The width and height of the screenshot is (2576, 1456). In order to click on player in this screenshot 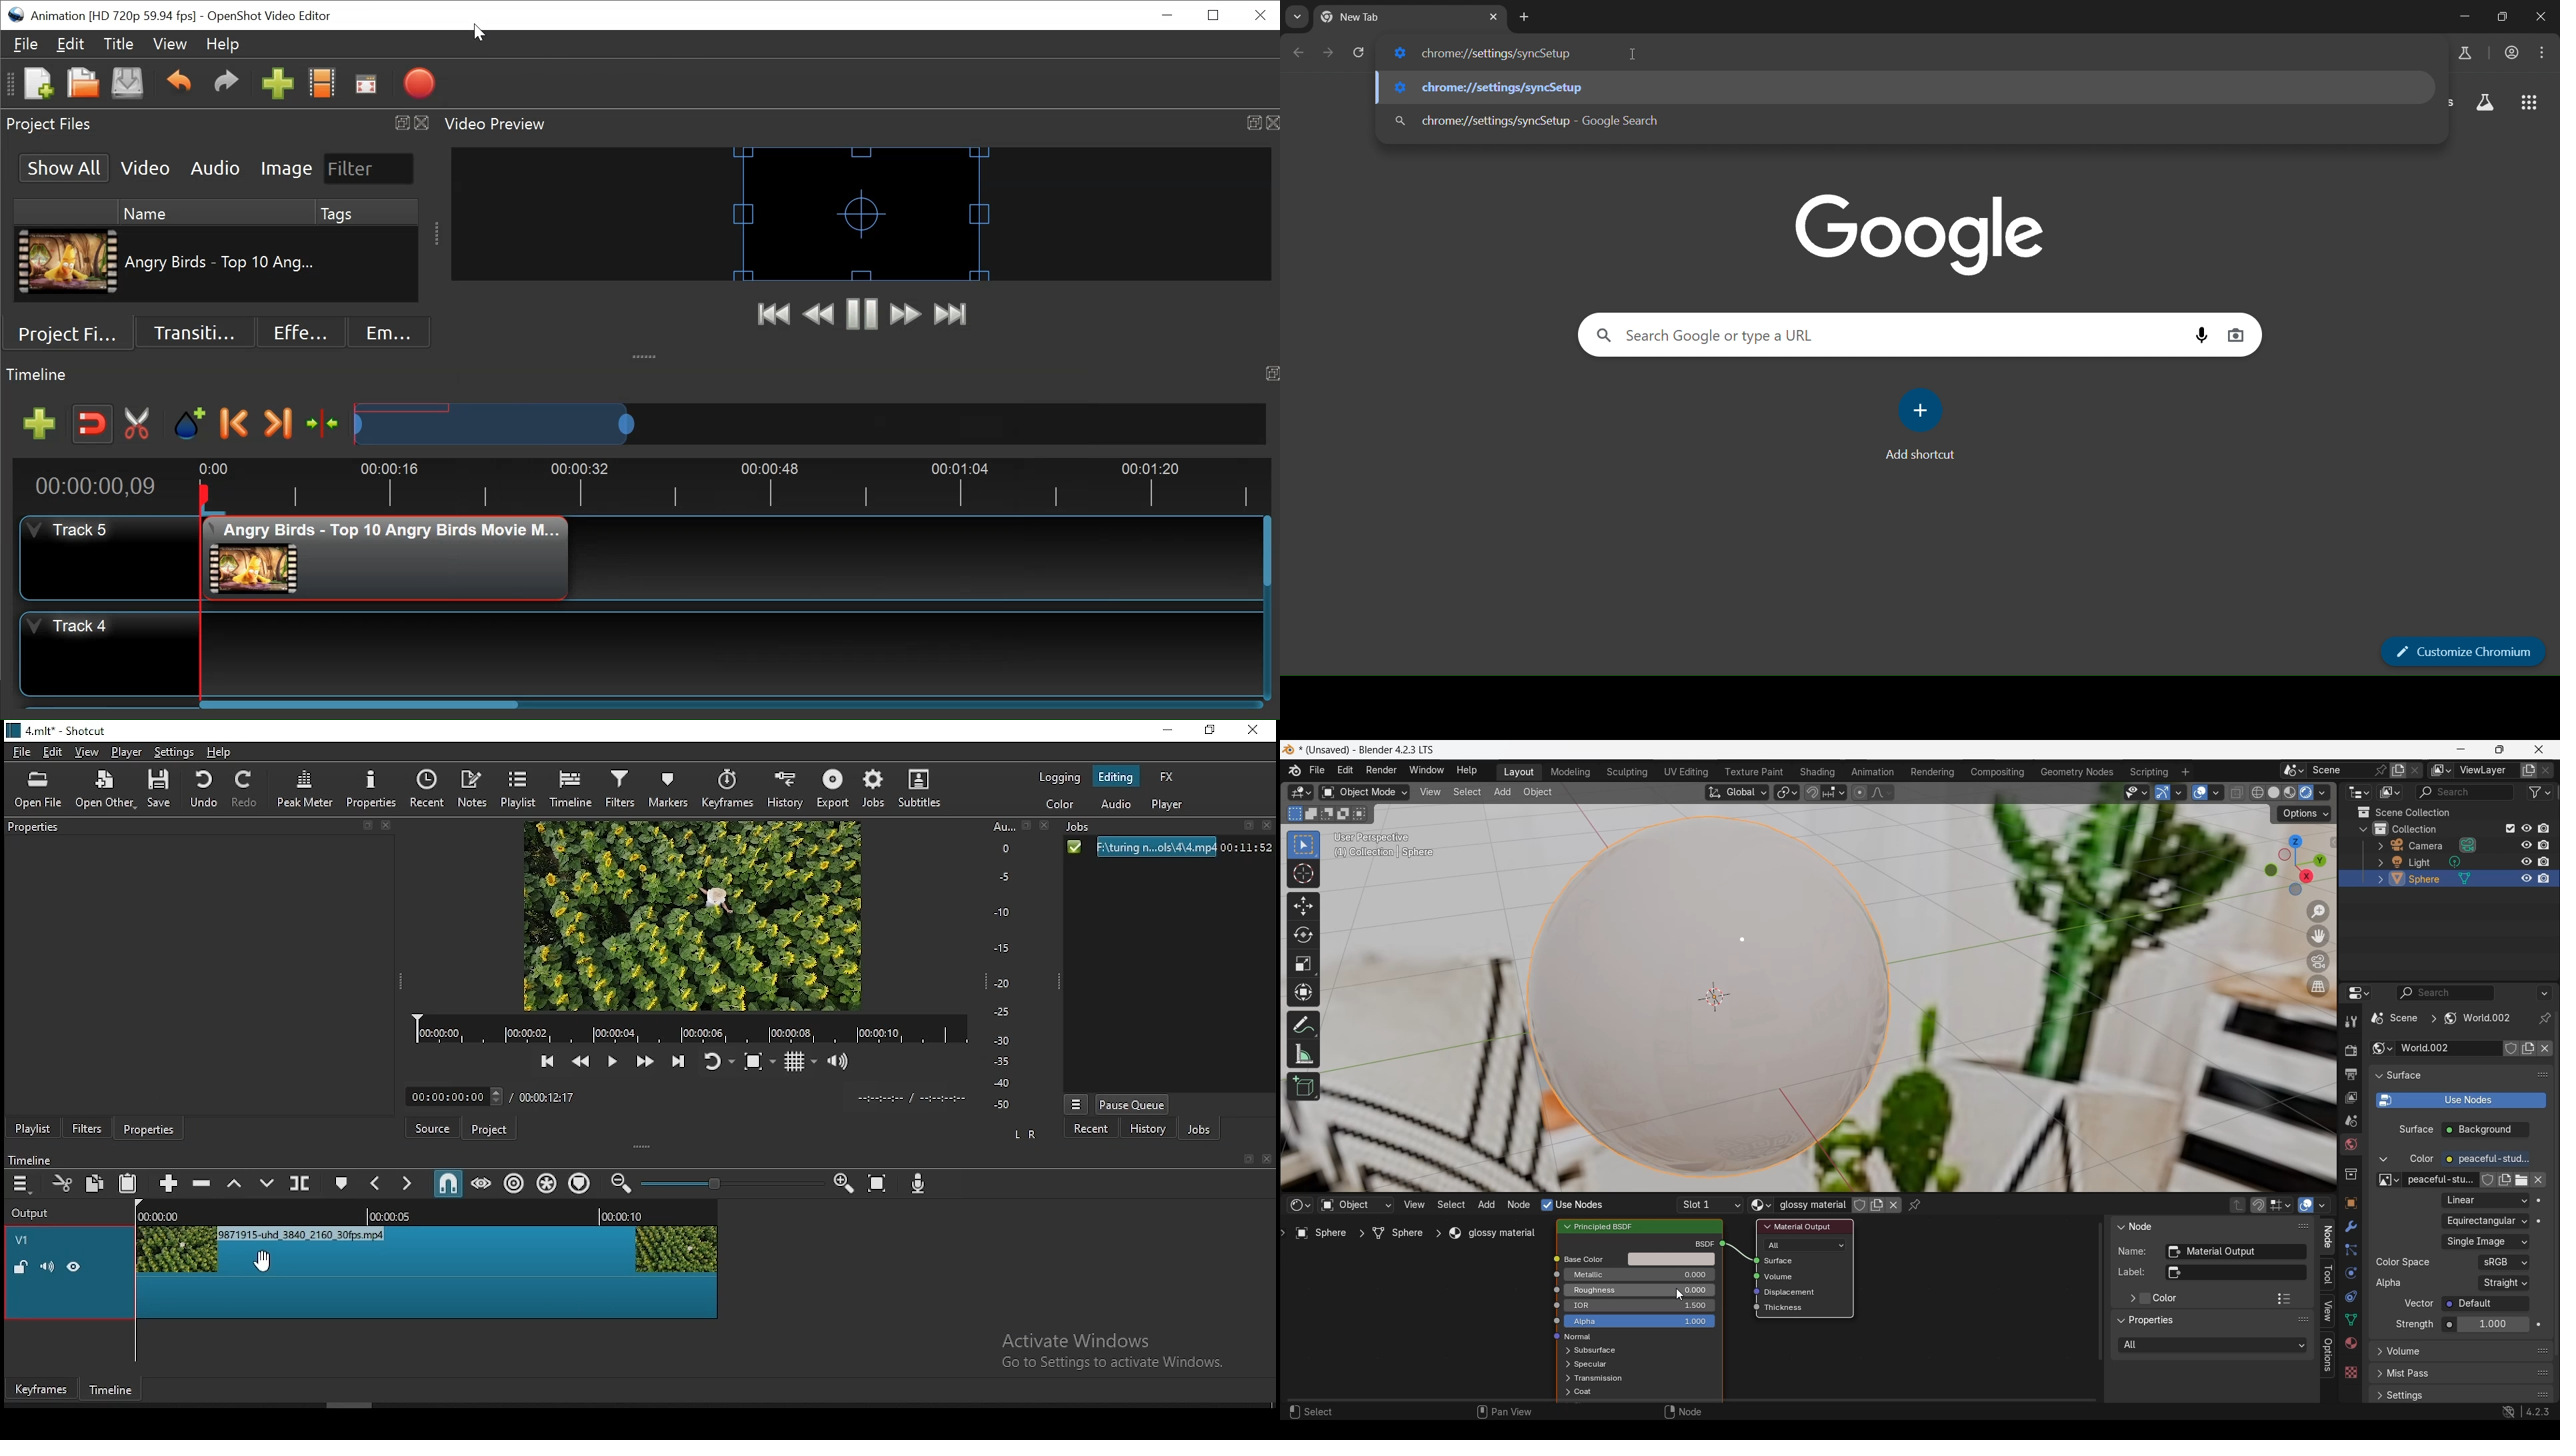, I will do `click(126, 751)`.